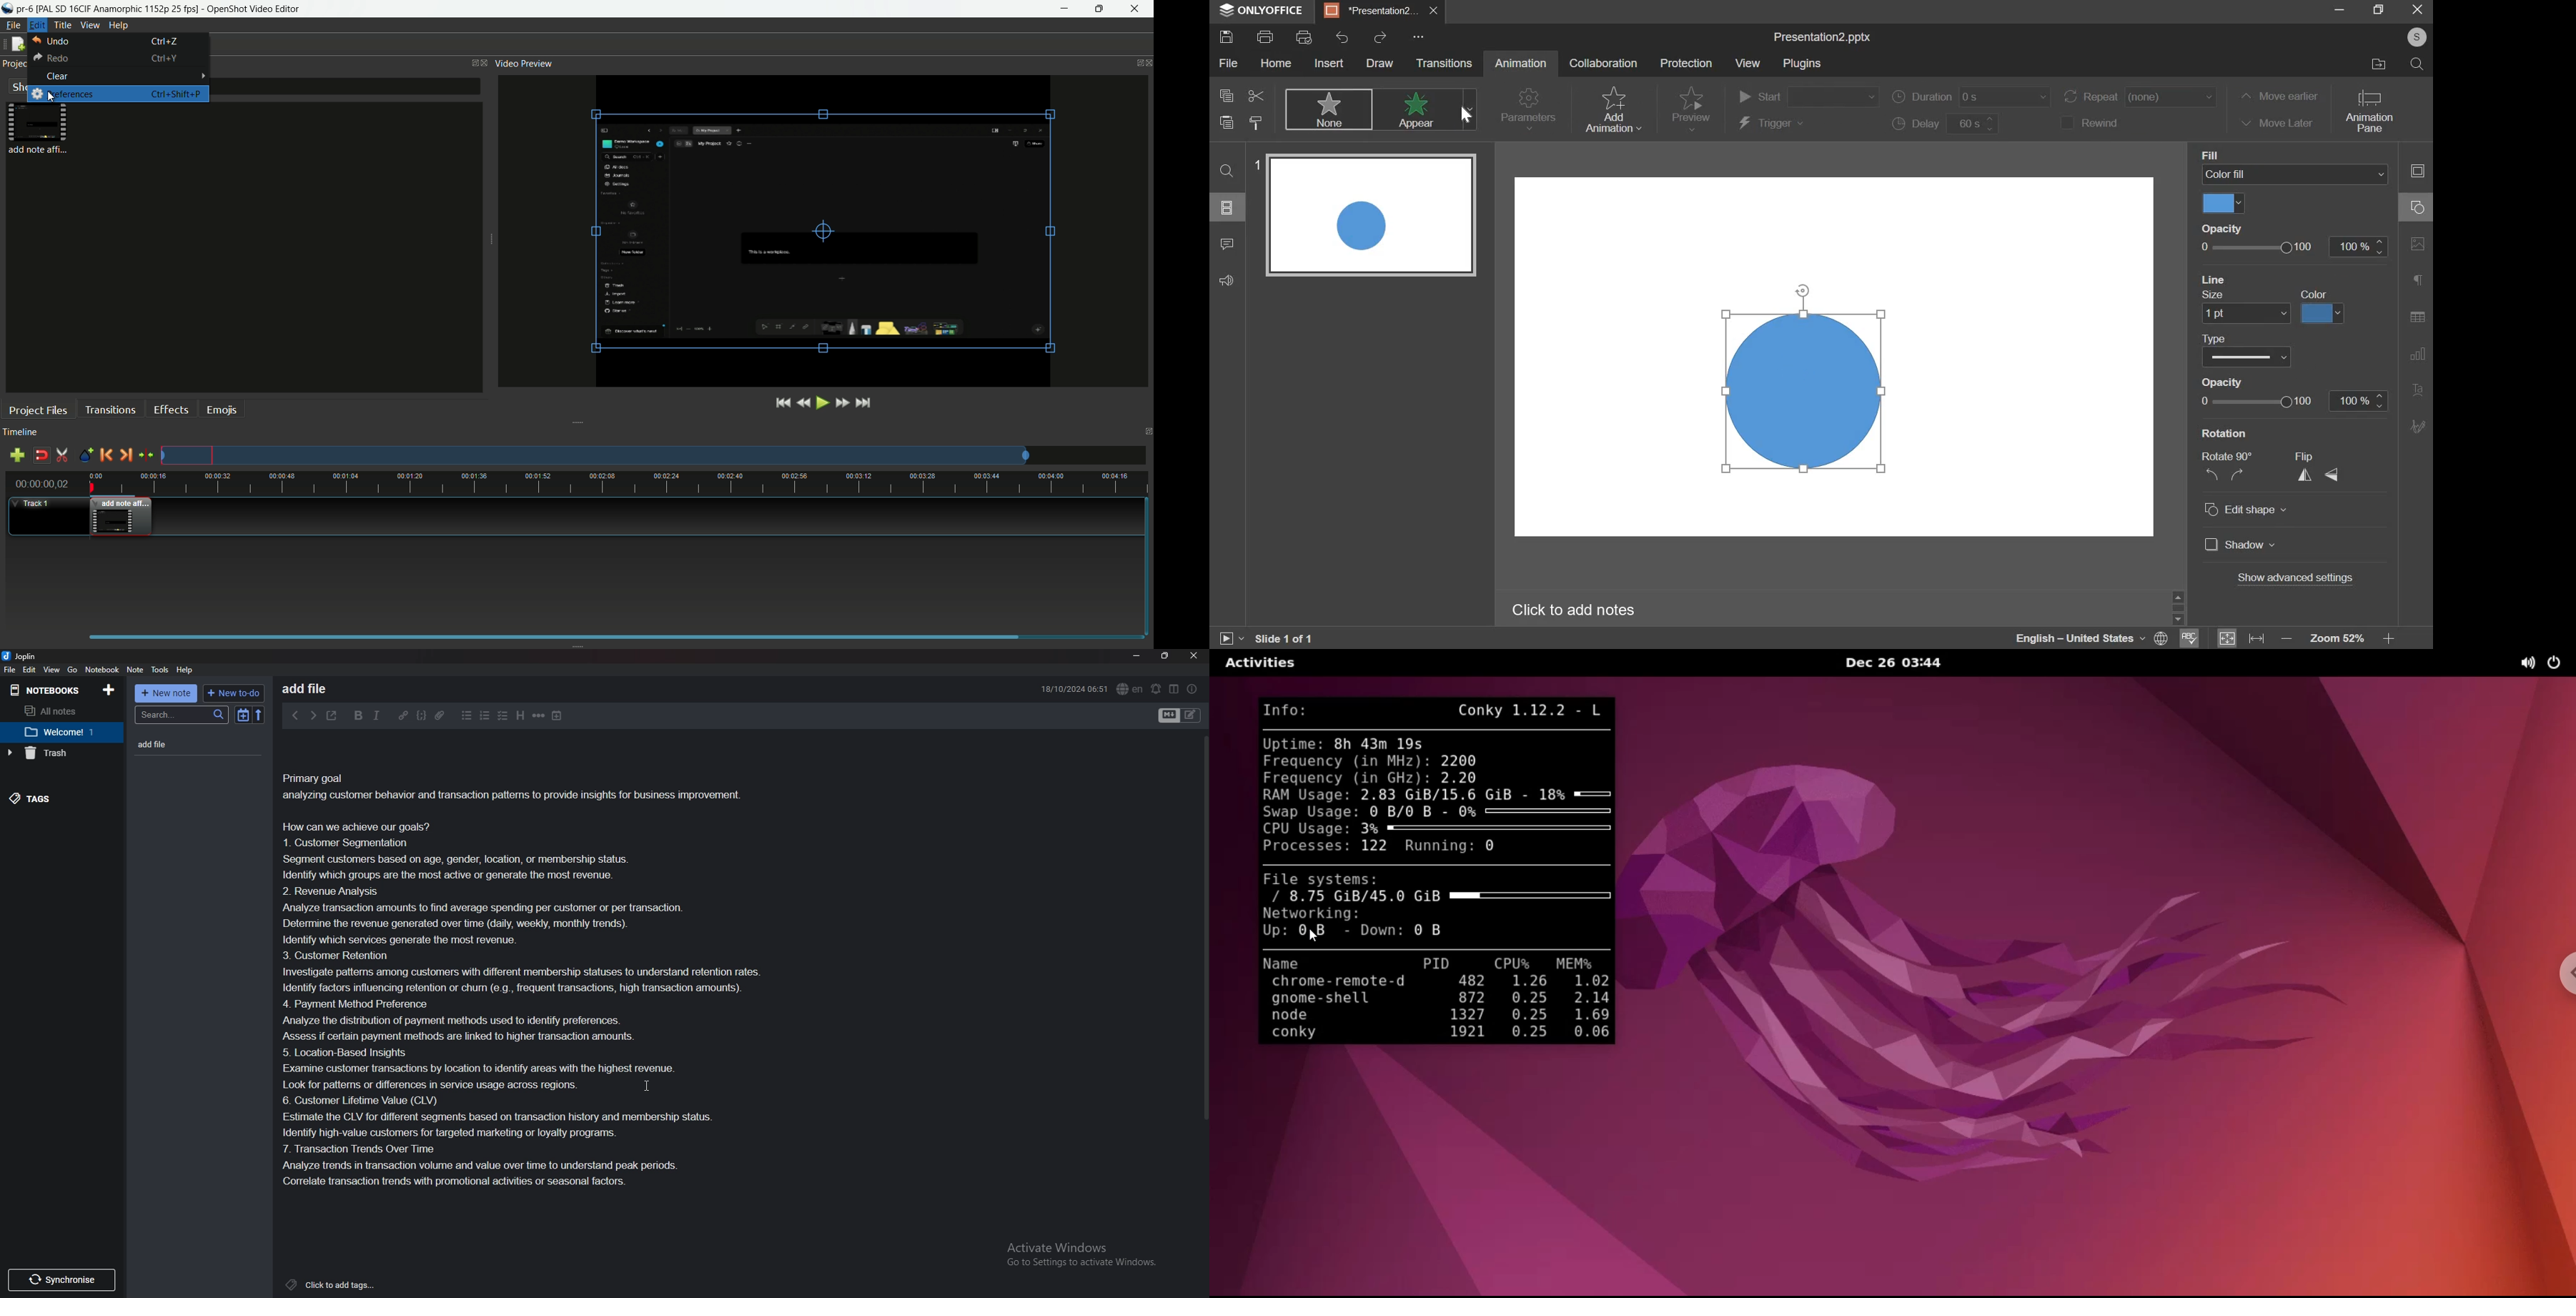  Describe the element at coordinates (333, 1285) in the screenshot. I see `Add tags` at that location.